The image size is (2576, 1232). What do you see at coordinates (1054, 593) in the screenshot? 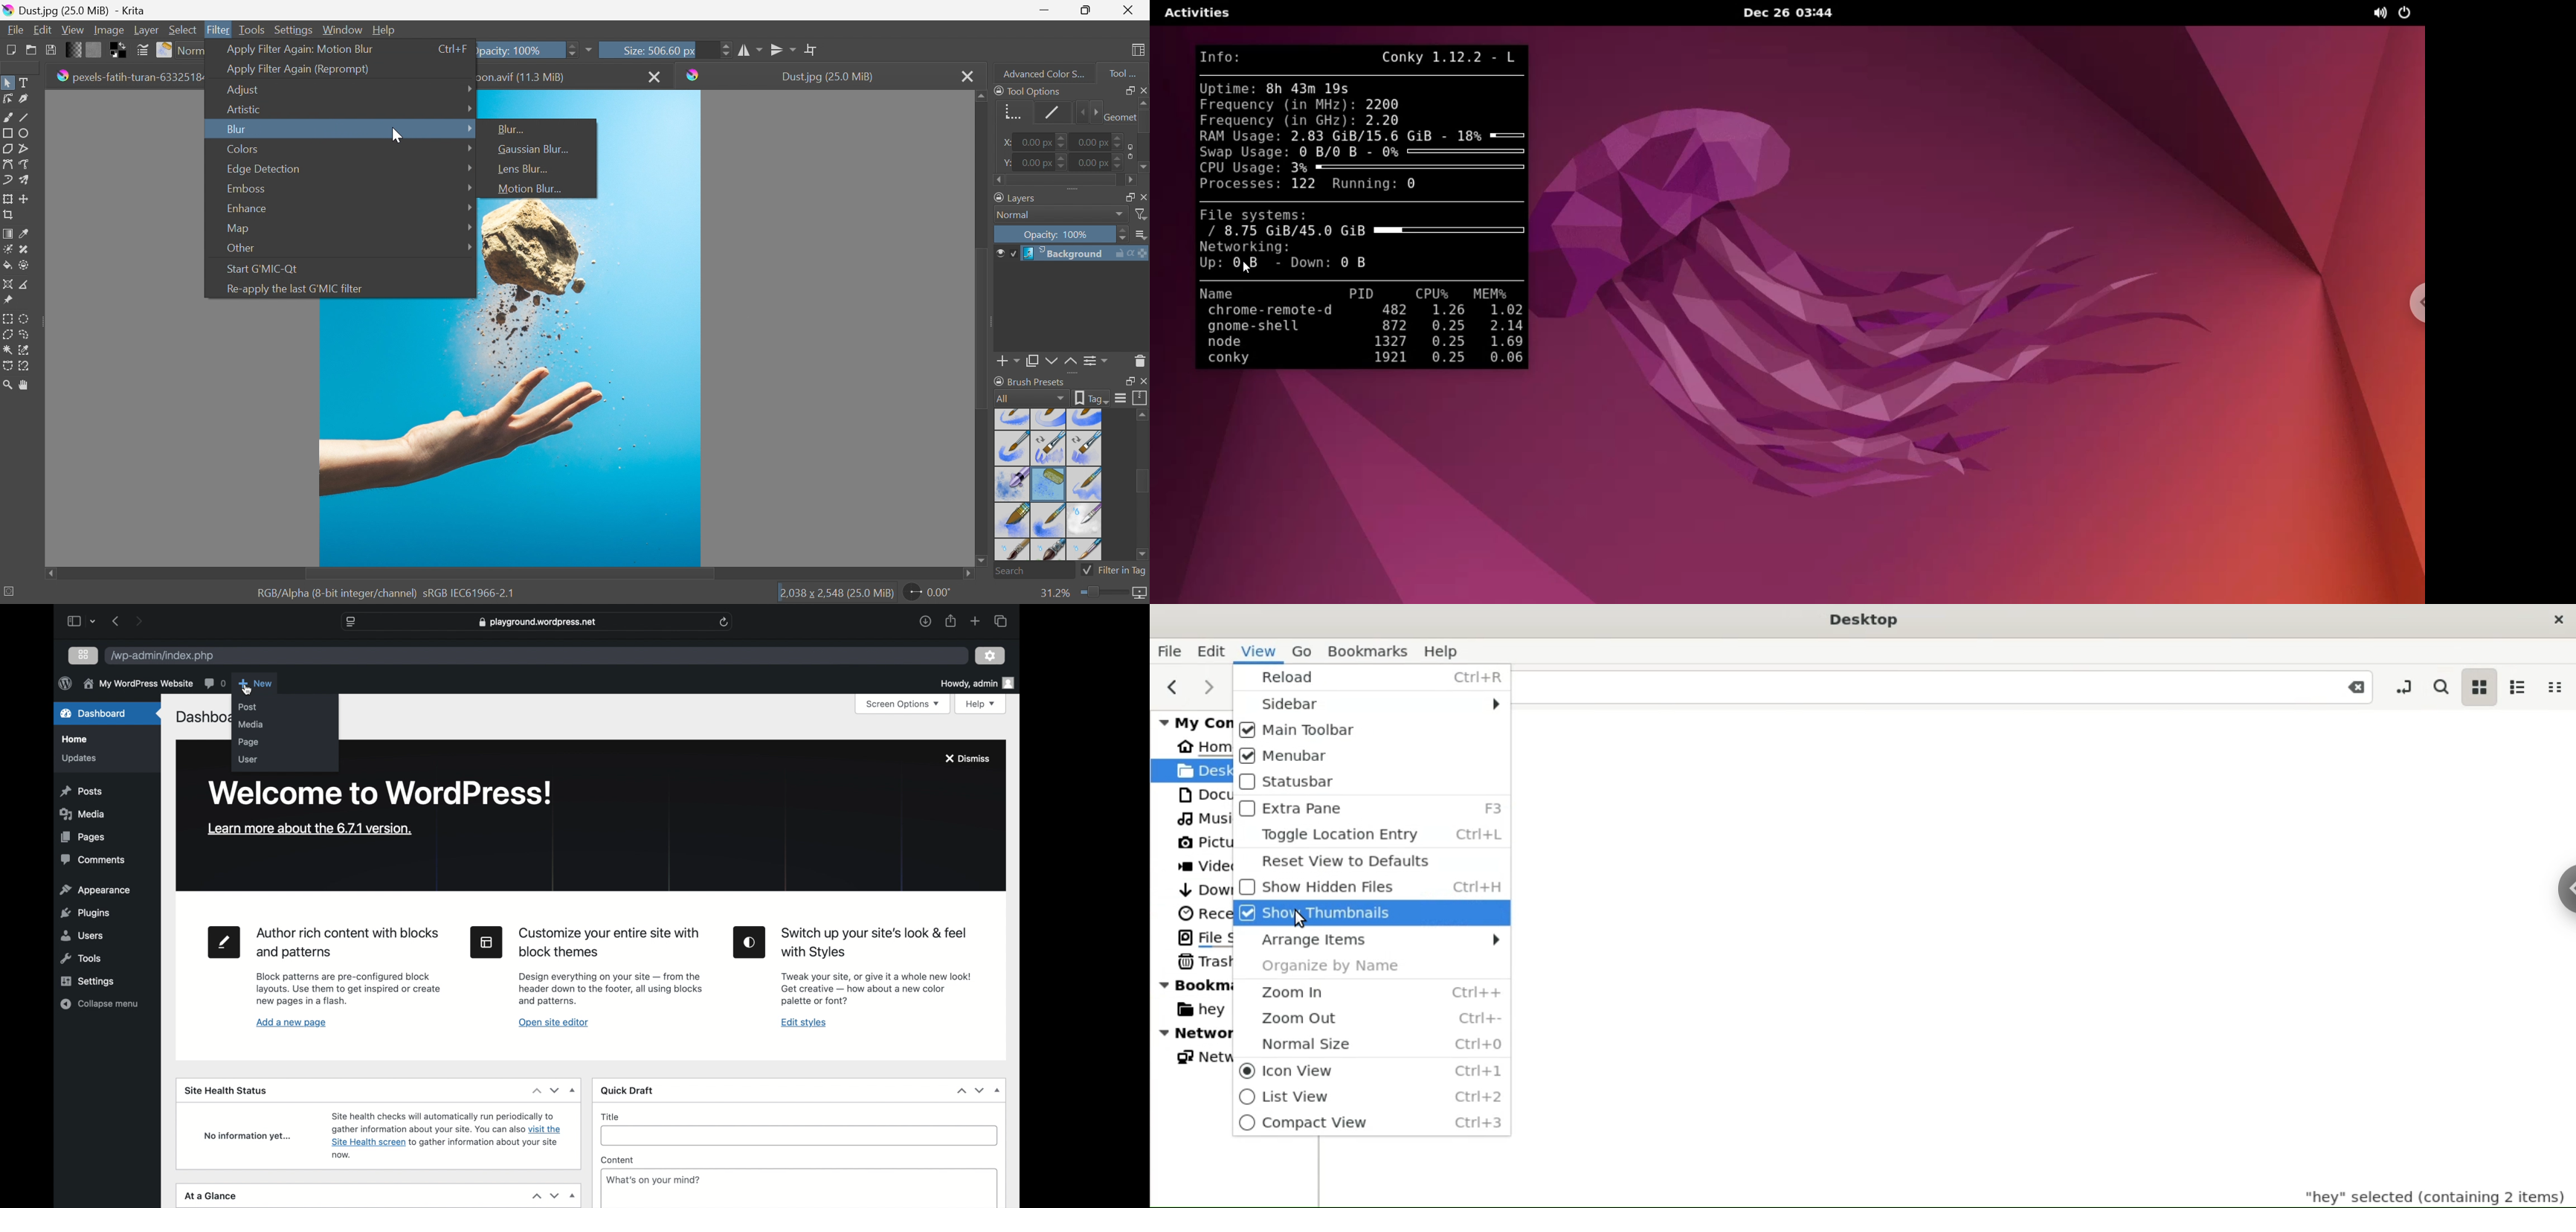
I see `31.2%` at bounding box center [1054, 593].